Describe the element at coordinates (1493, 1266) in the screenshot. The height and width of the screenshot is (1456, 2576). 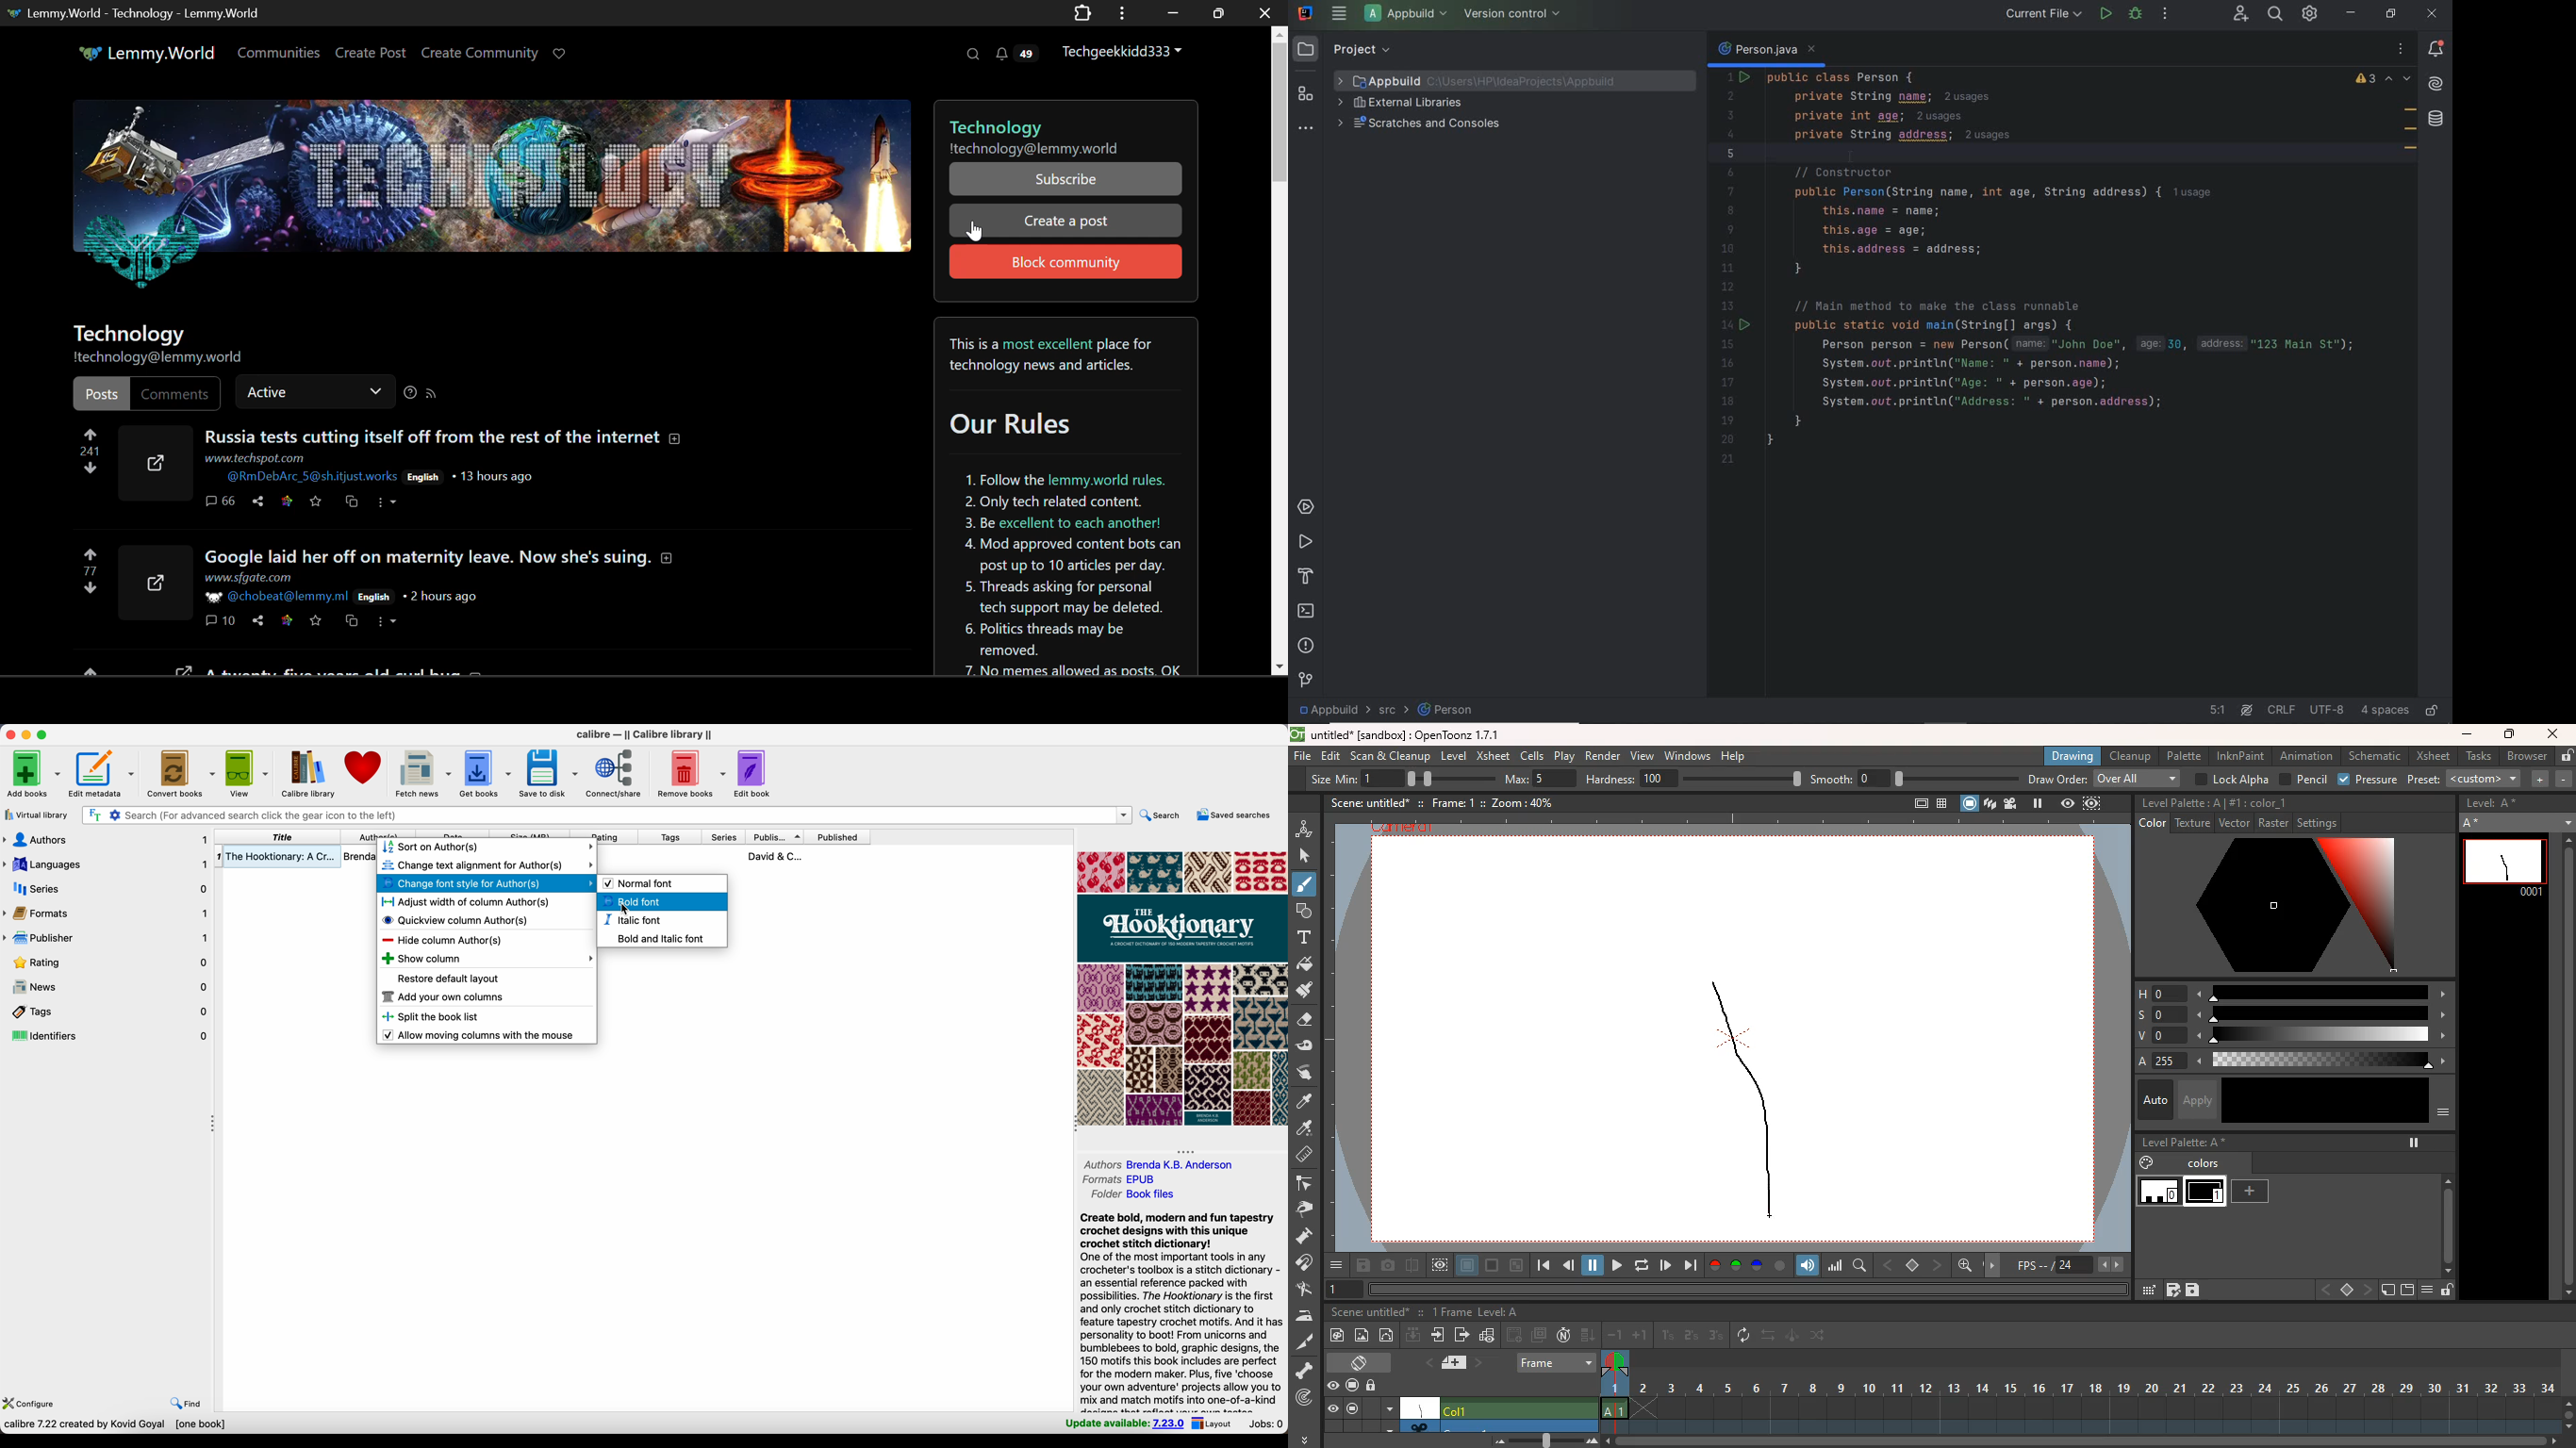
I see `screen` at that location.